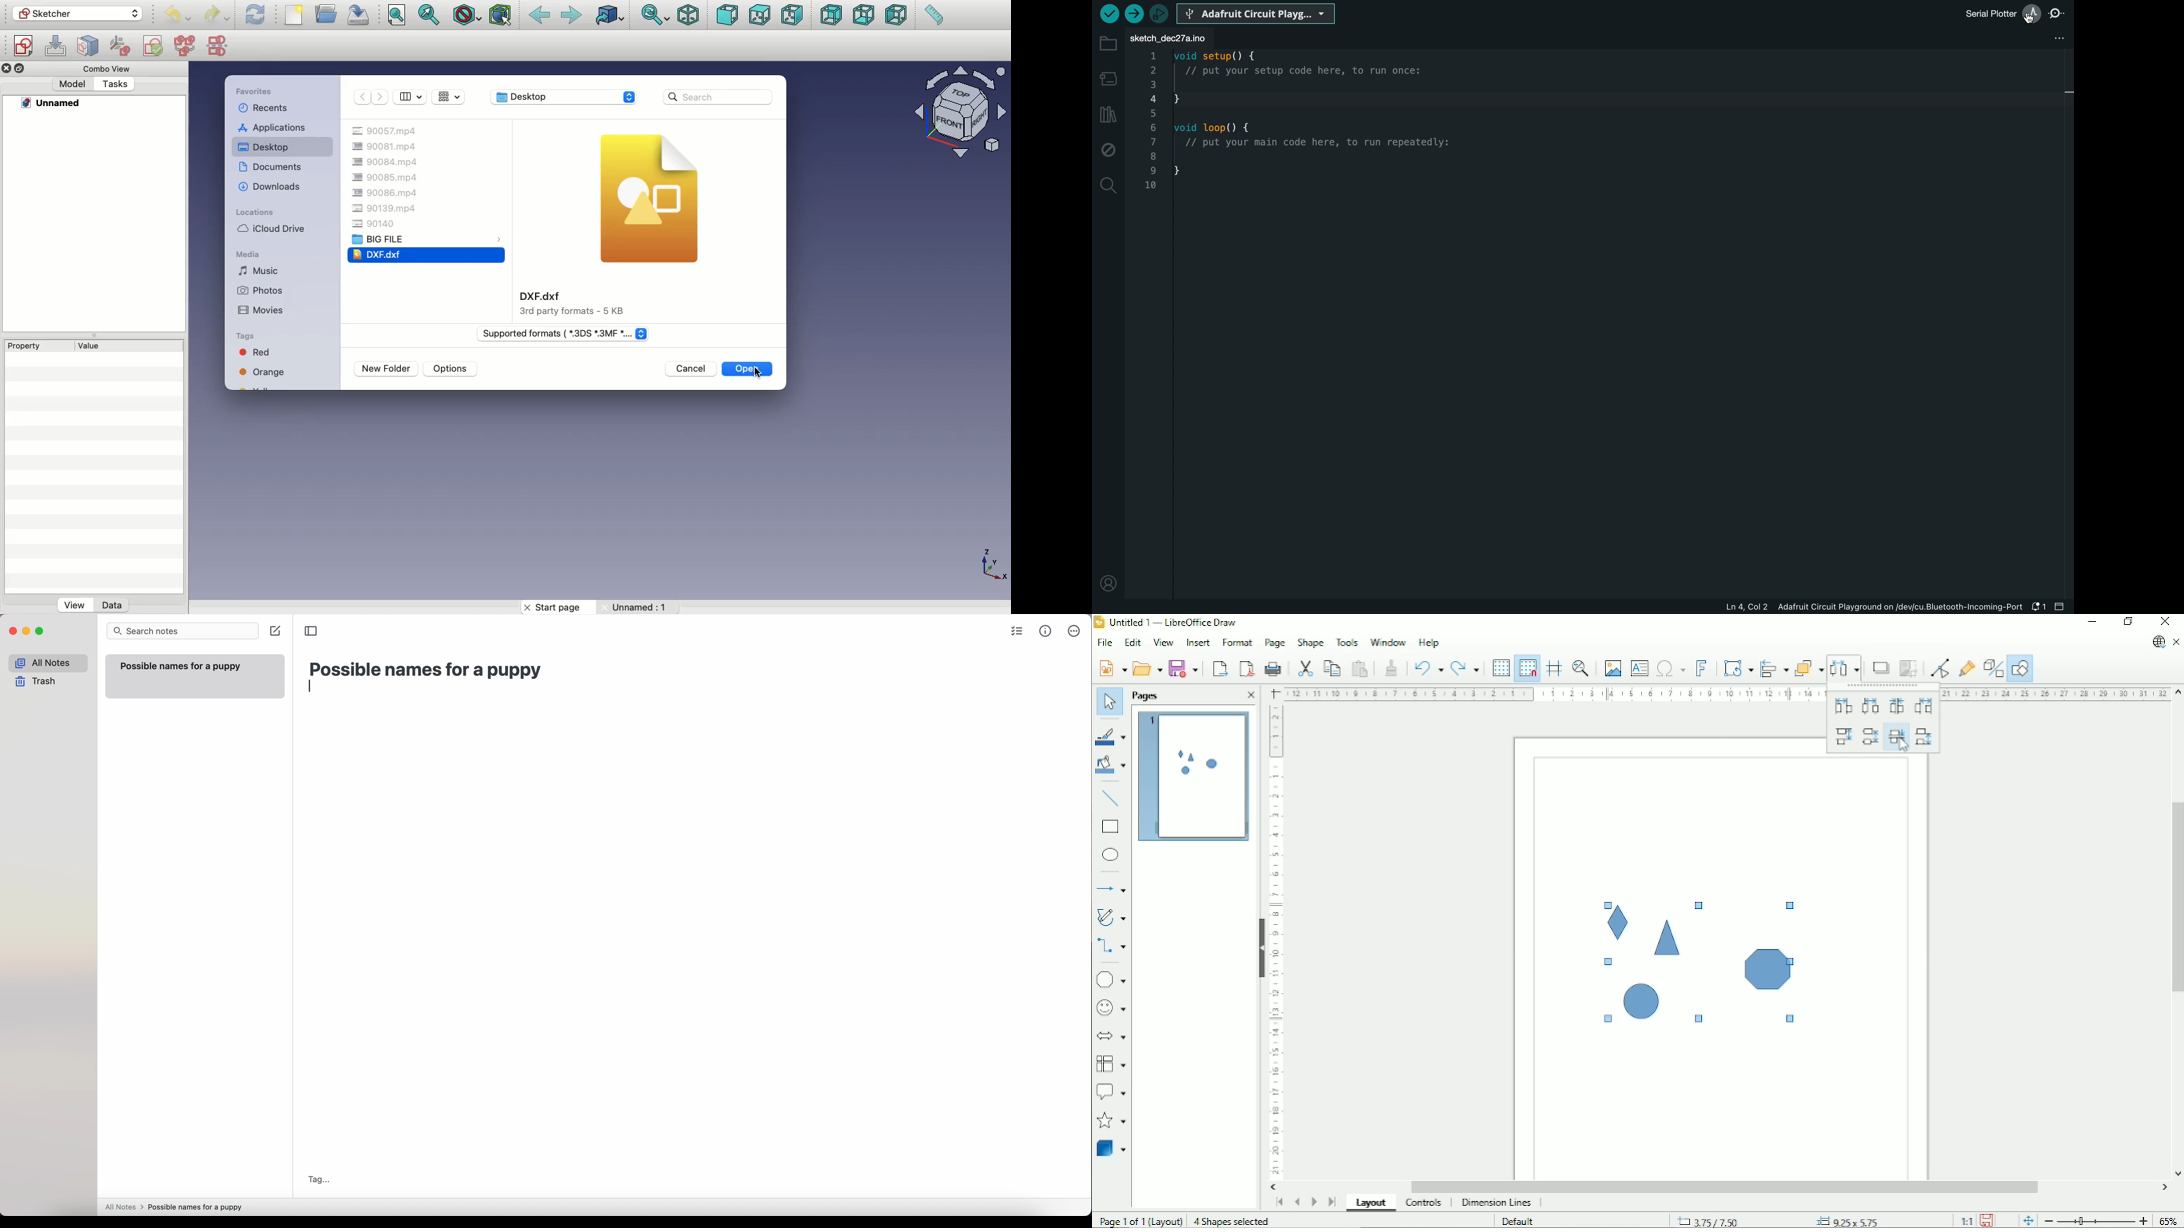 This screenshot has width=2184, height=1232. What do you see at coordinates (1347, 641) in the screenshot?
I see `Tools` at bounding box center [1347, 641].